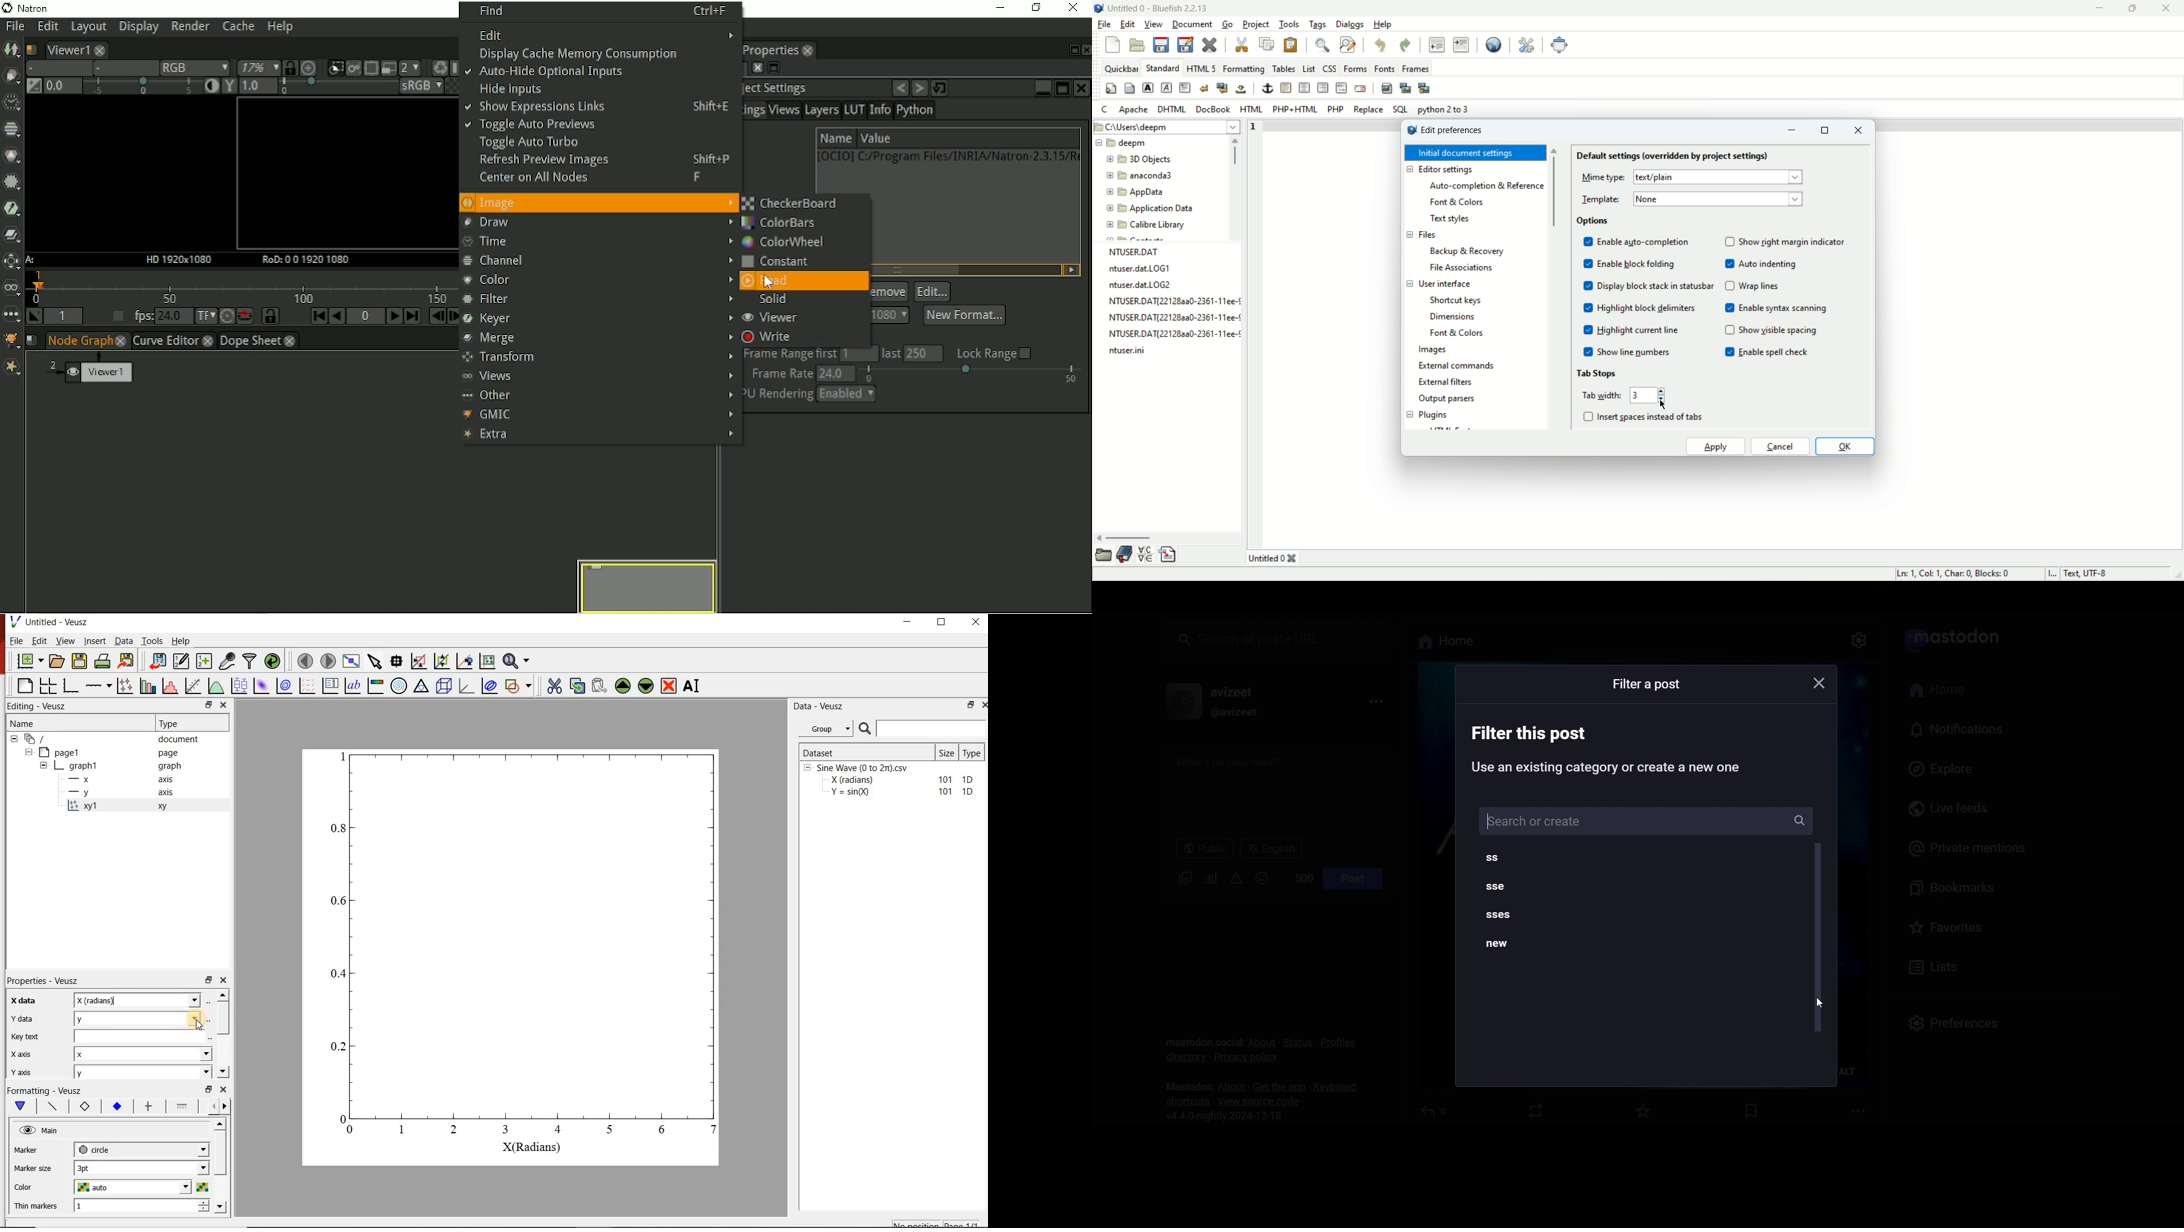 Image resolution: width=2184 pixels, height=1232 pixels. What do you see at coordinates (1152, 193) in the screenshot?
I see `AppData` at bounding box center [1152, 193].